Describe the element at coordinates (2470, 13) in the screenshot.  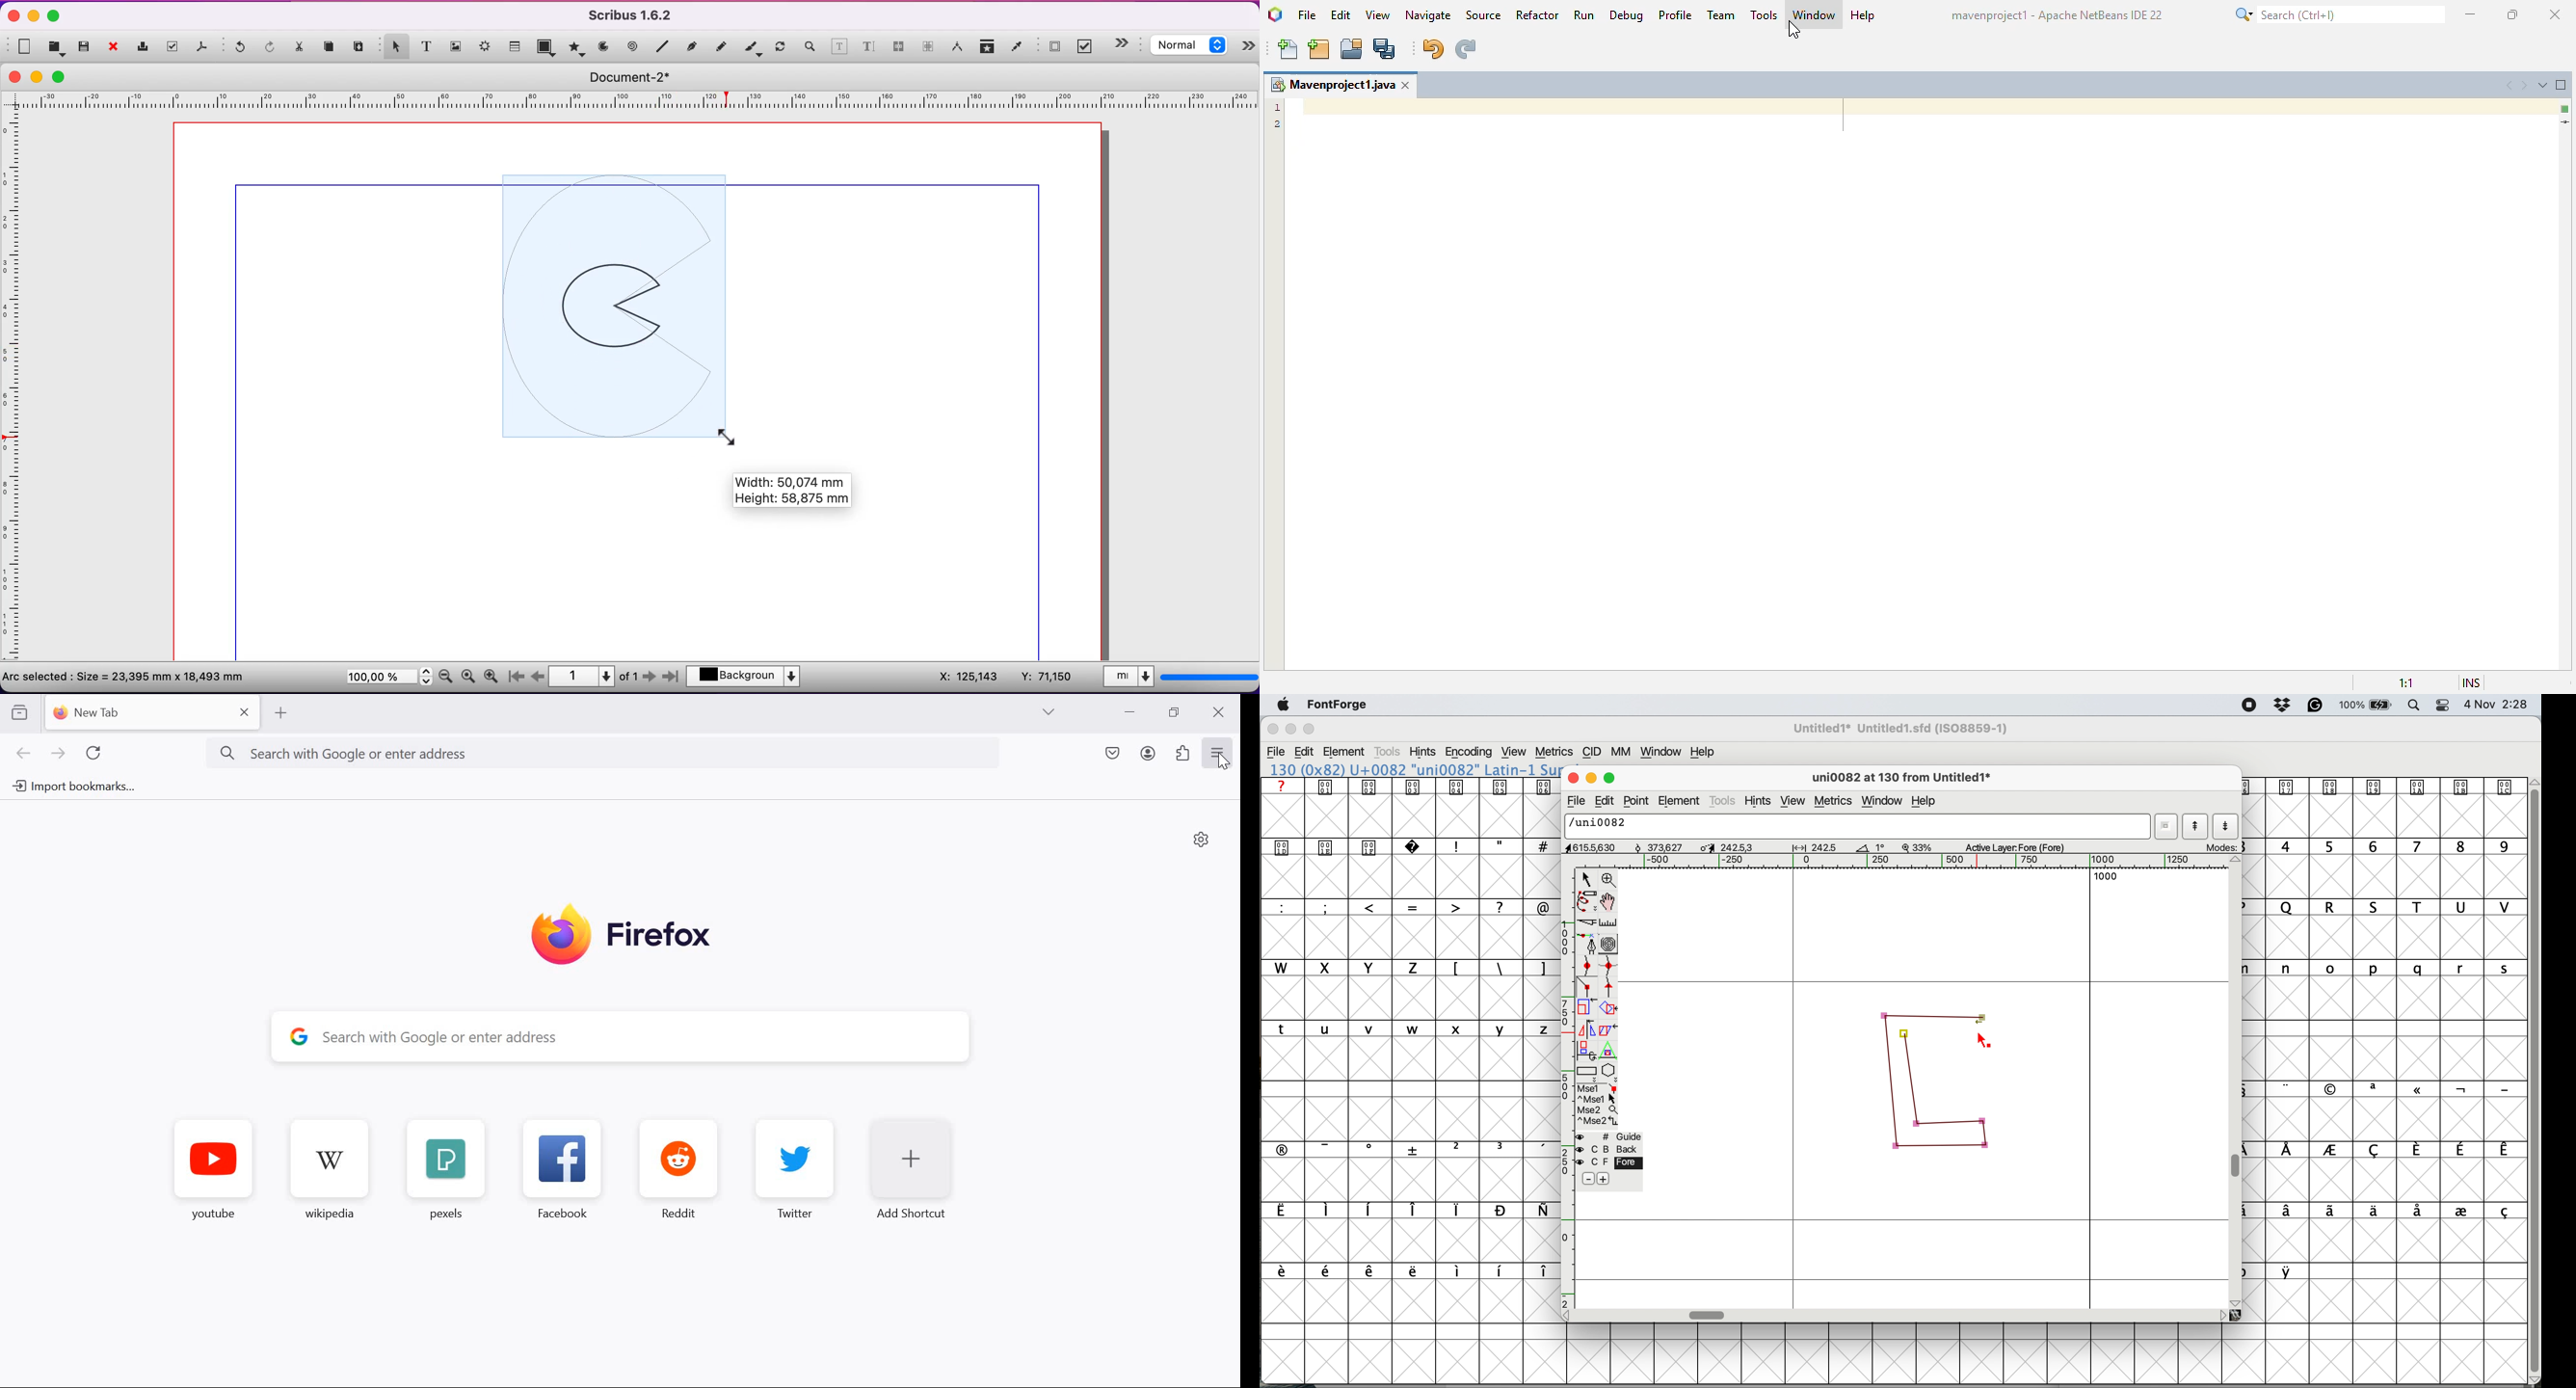
I see `minimize` at that location.